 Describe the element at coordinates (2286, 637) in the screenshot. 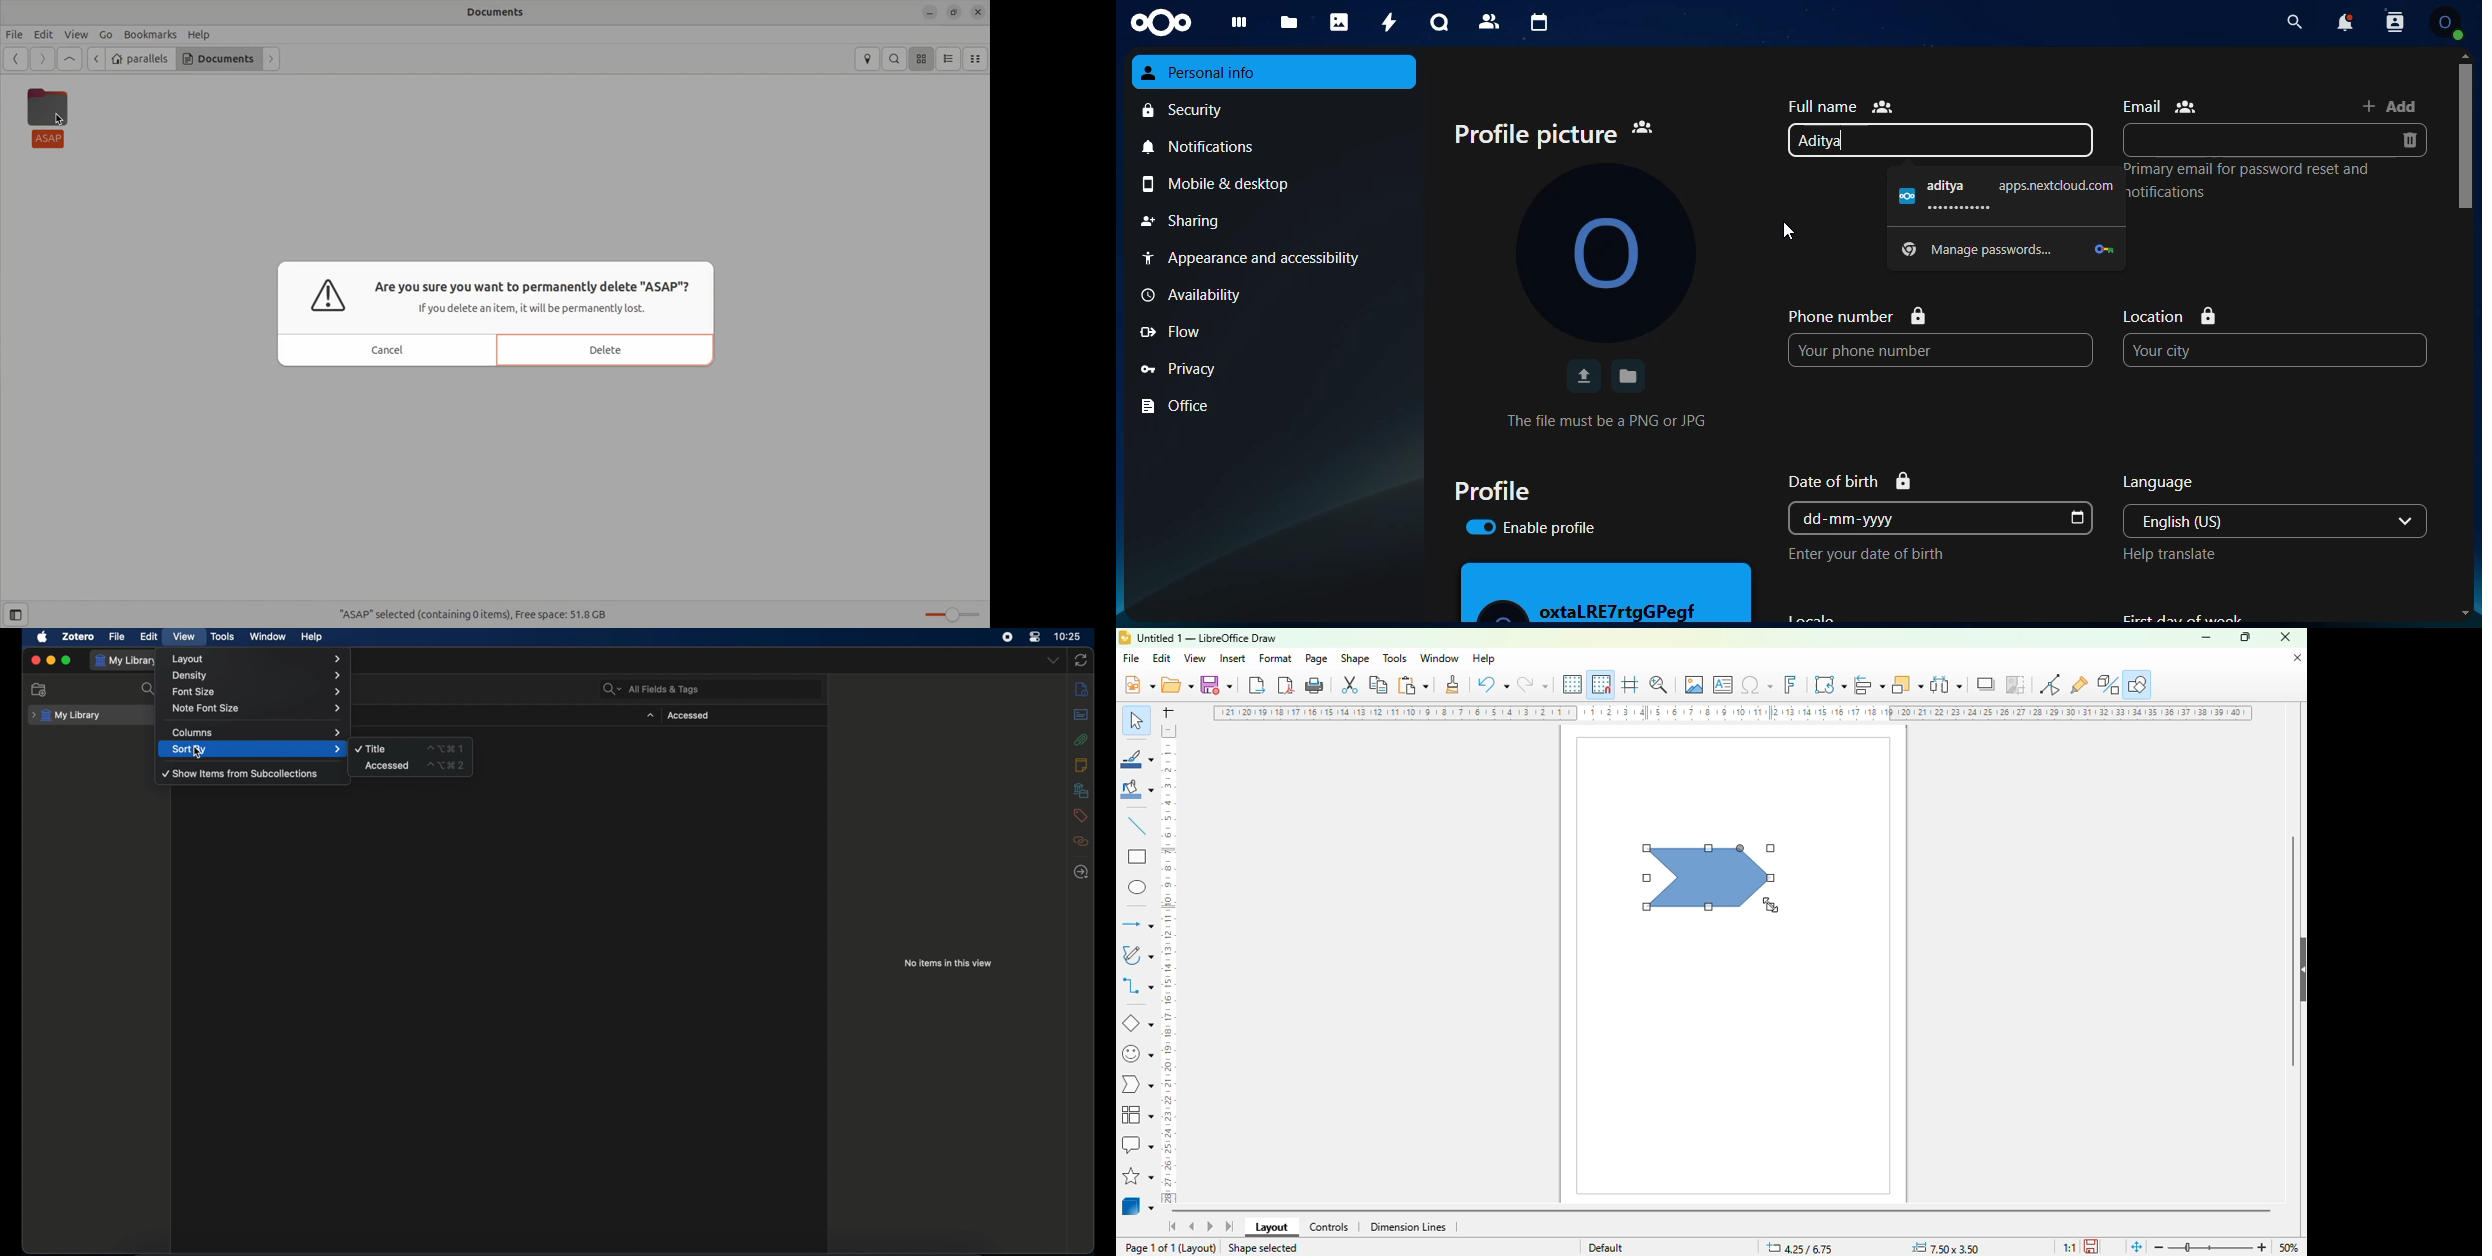

I see `close` at that location.